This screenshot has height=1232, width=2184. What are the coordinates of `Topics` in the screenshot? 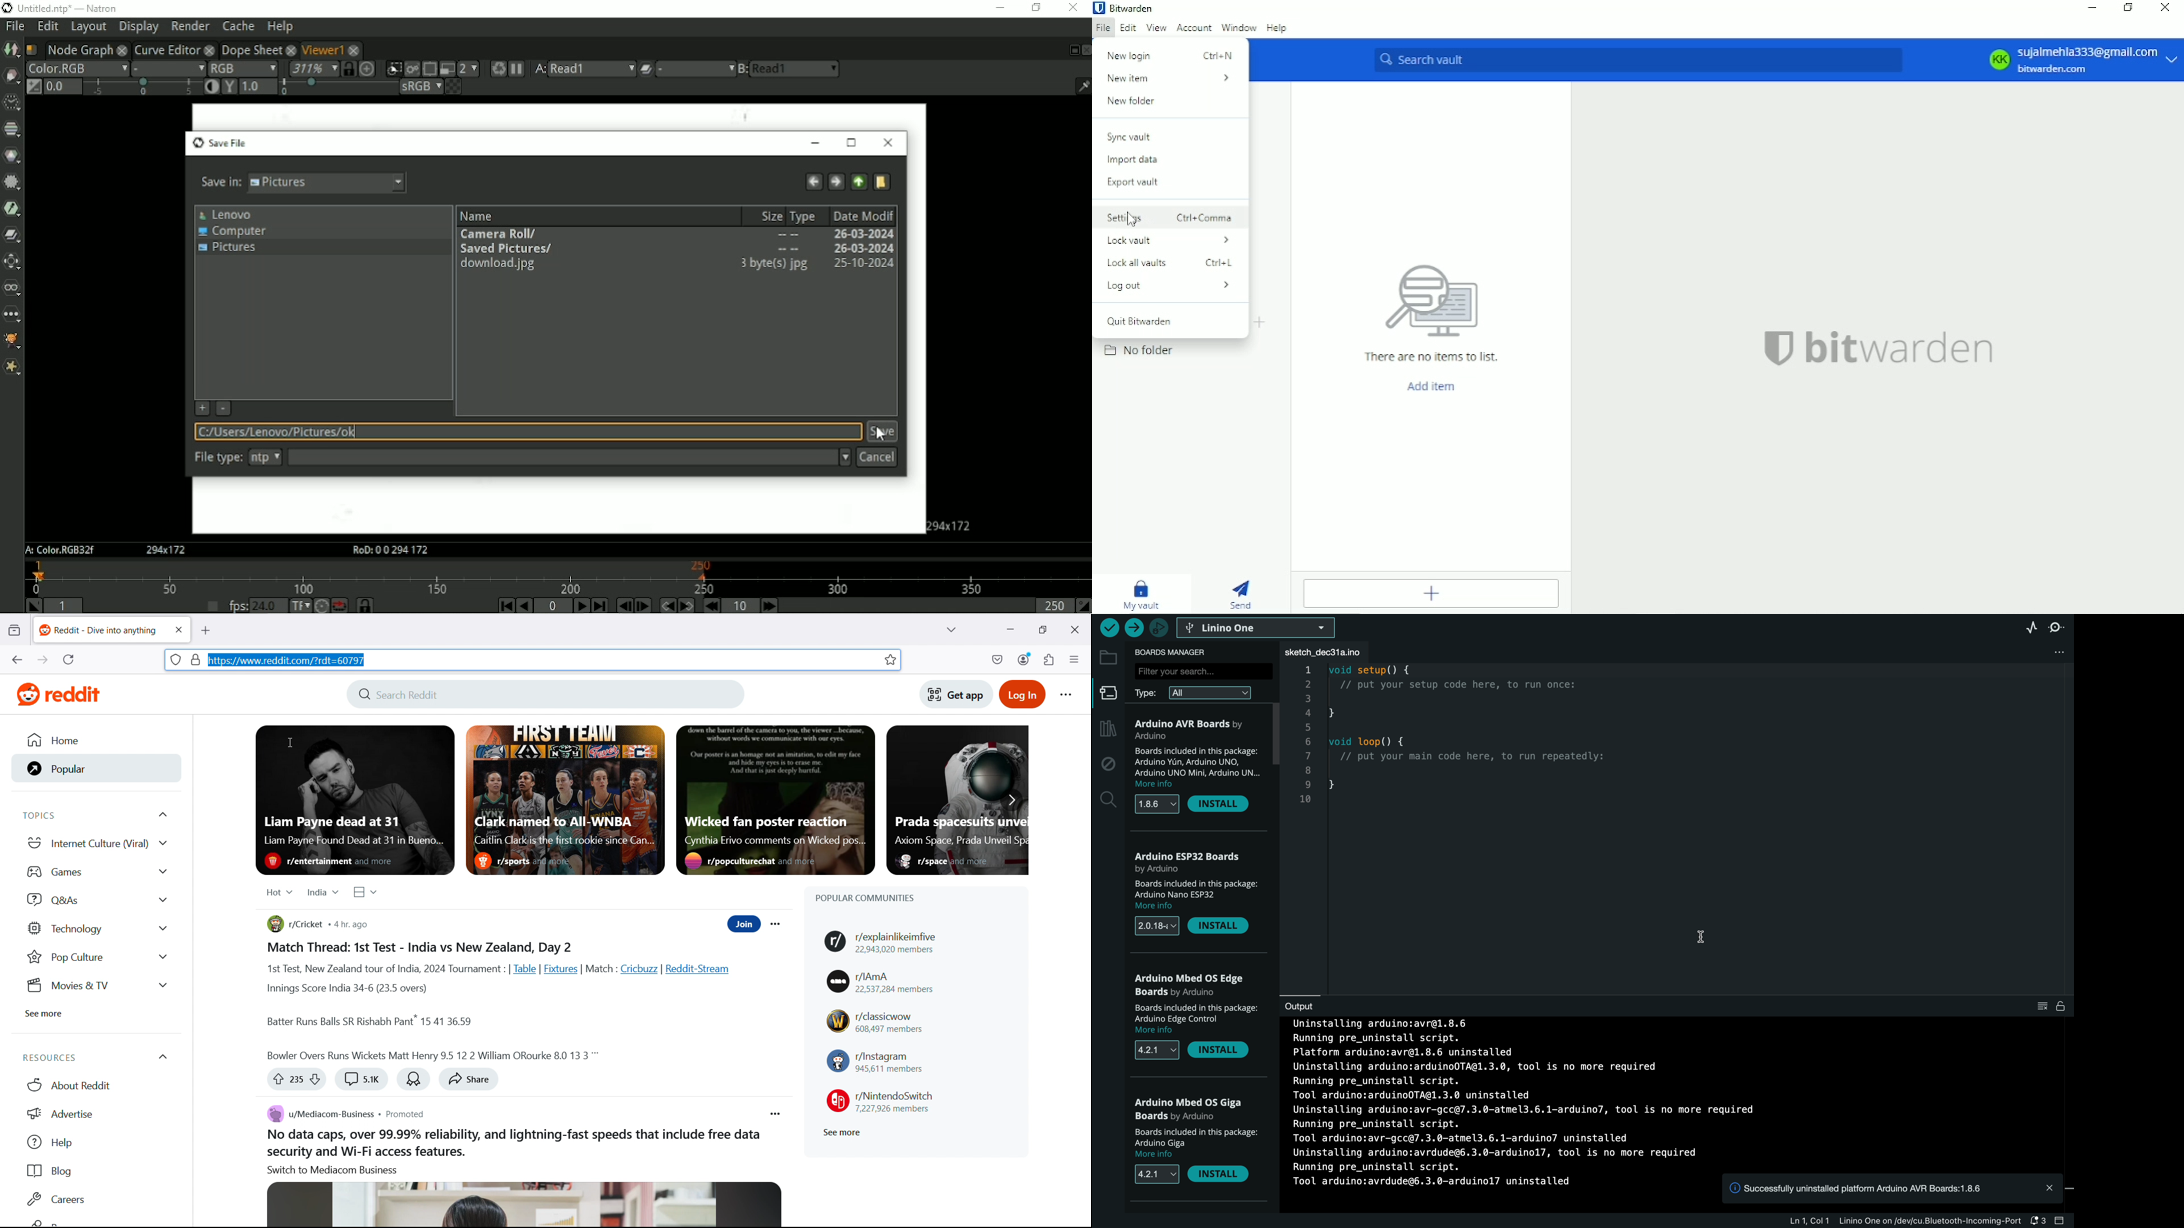 It's located at (98, 815).